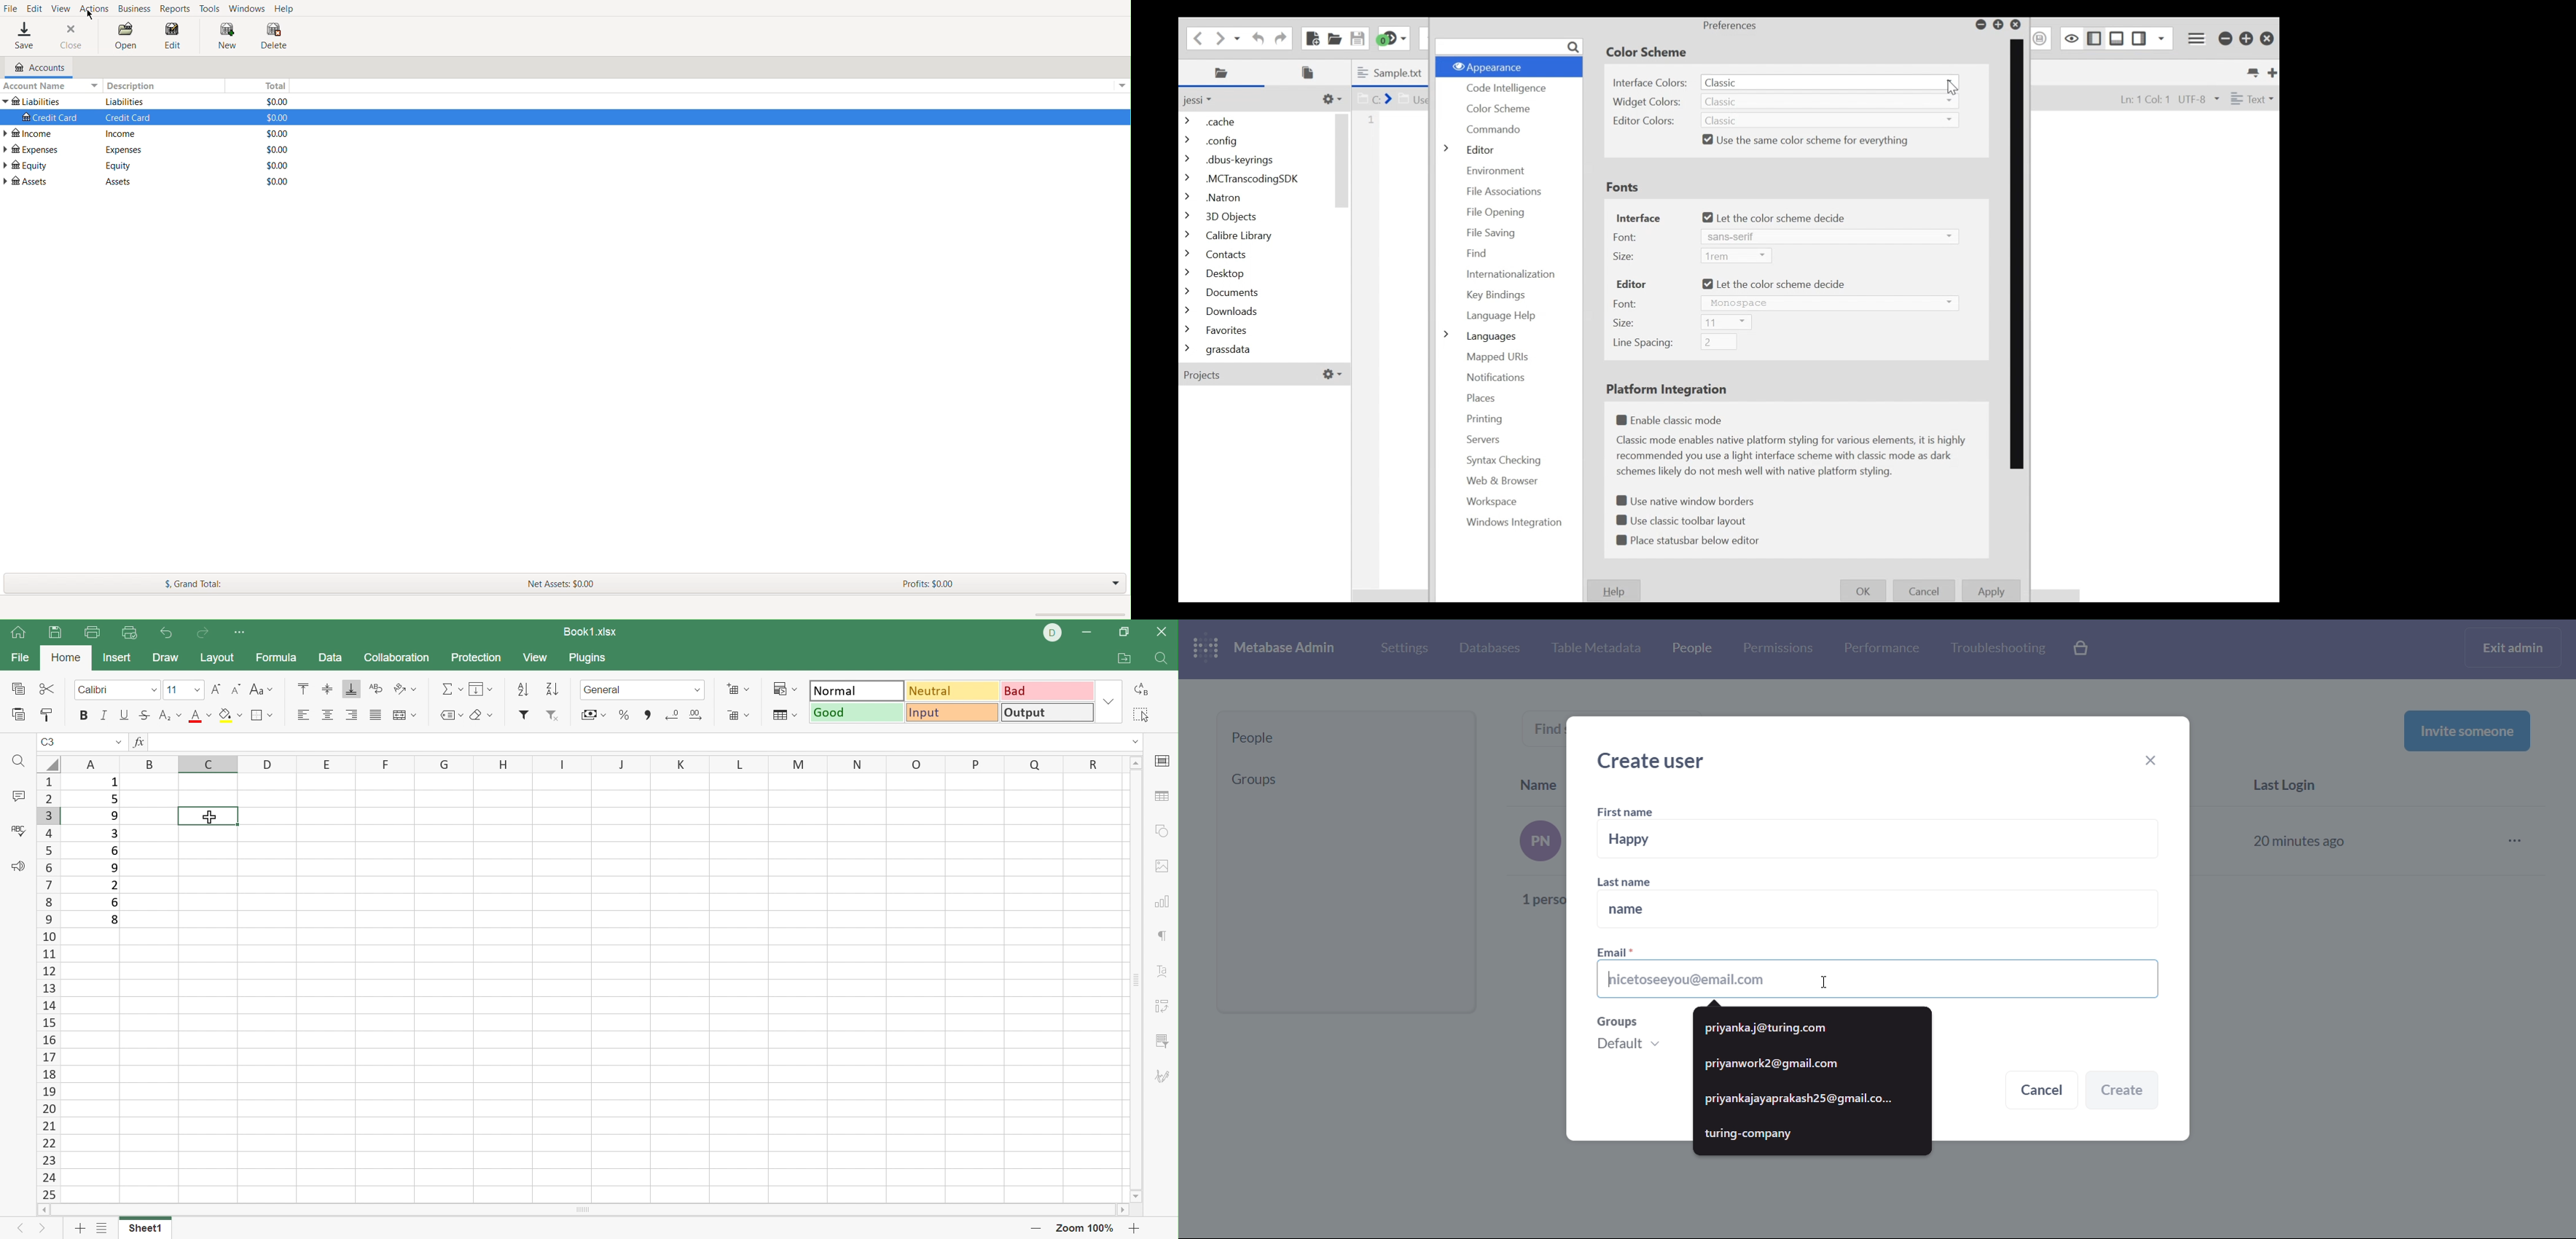  What do you see at coordinates (166, 633) in the screenshot?
I see `Undo` at bounding box center [166, 633].